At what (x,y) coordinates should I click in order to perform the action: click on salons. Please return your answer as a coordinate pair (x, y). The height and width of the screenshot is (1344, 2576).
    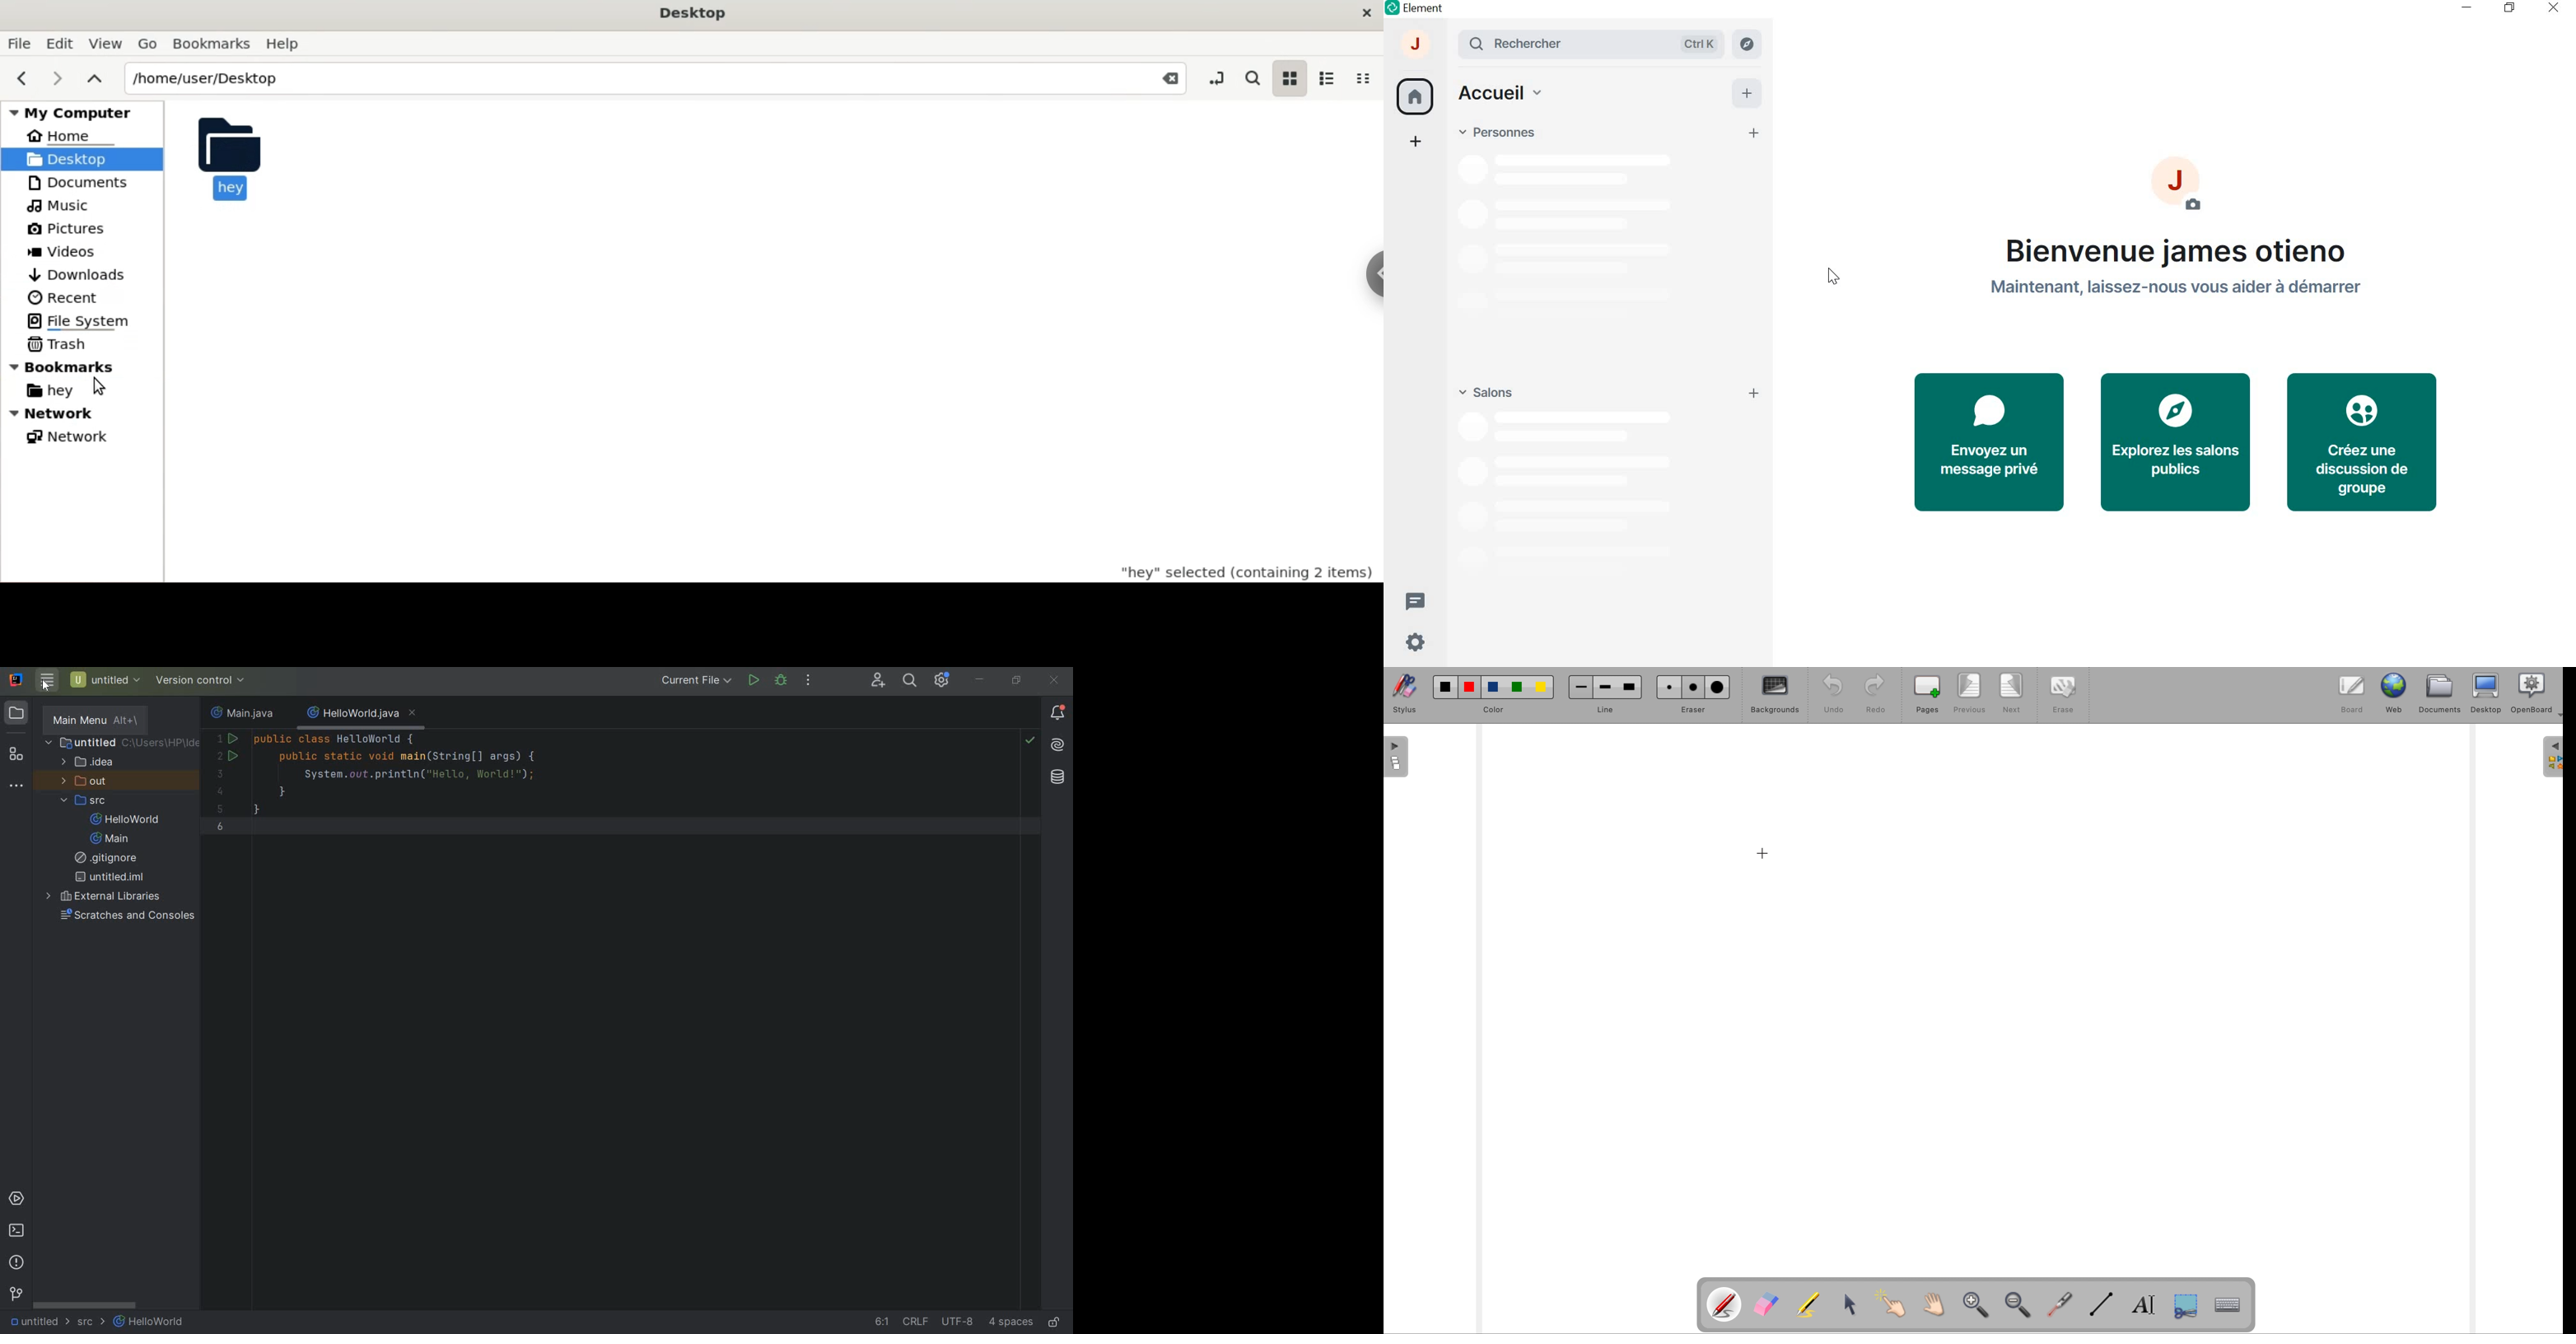
    Looking at the image, I should click on (1484, 390).